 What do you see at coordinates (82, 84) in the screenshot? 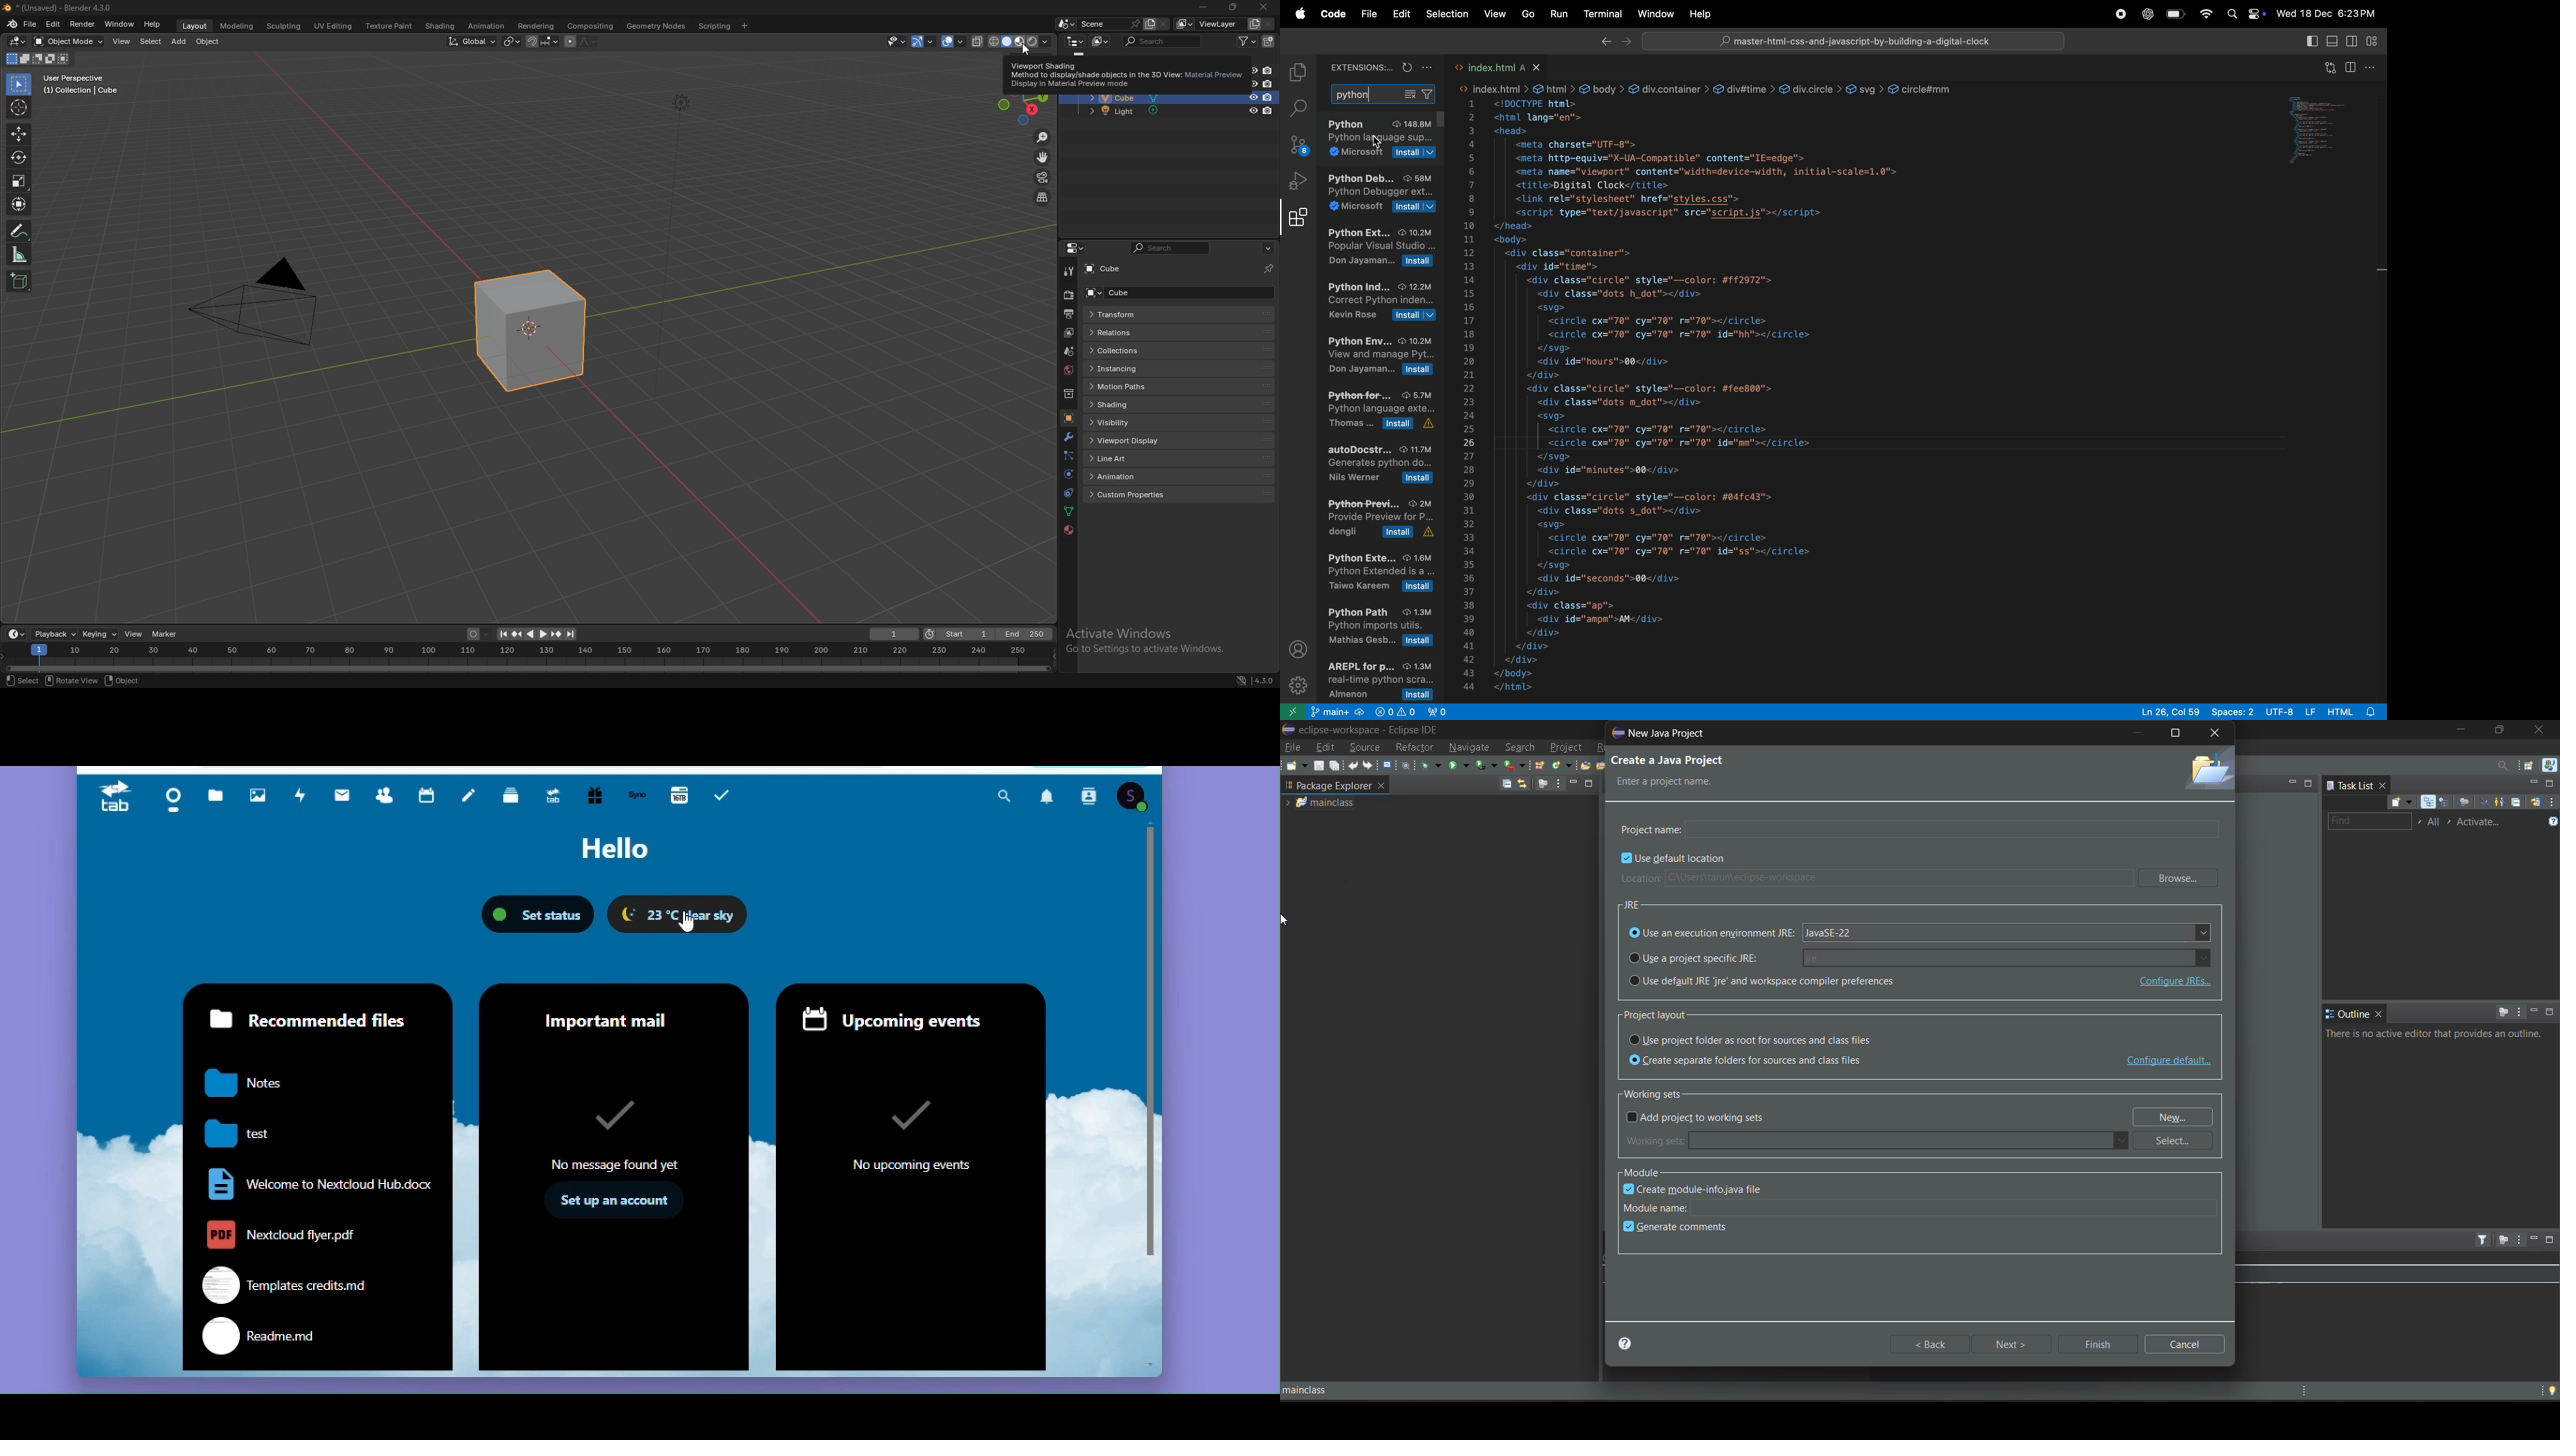
I see `info` at bounding box center [82, 84].